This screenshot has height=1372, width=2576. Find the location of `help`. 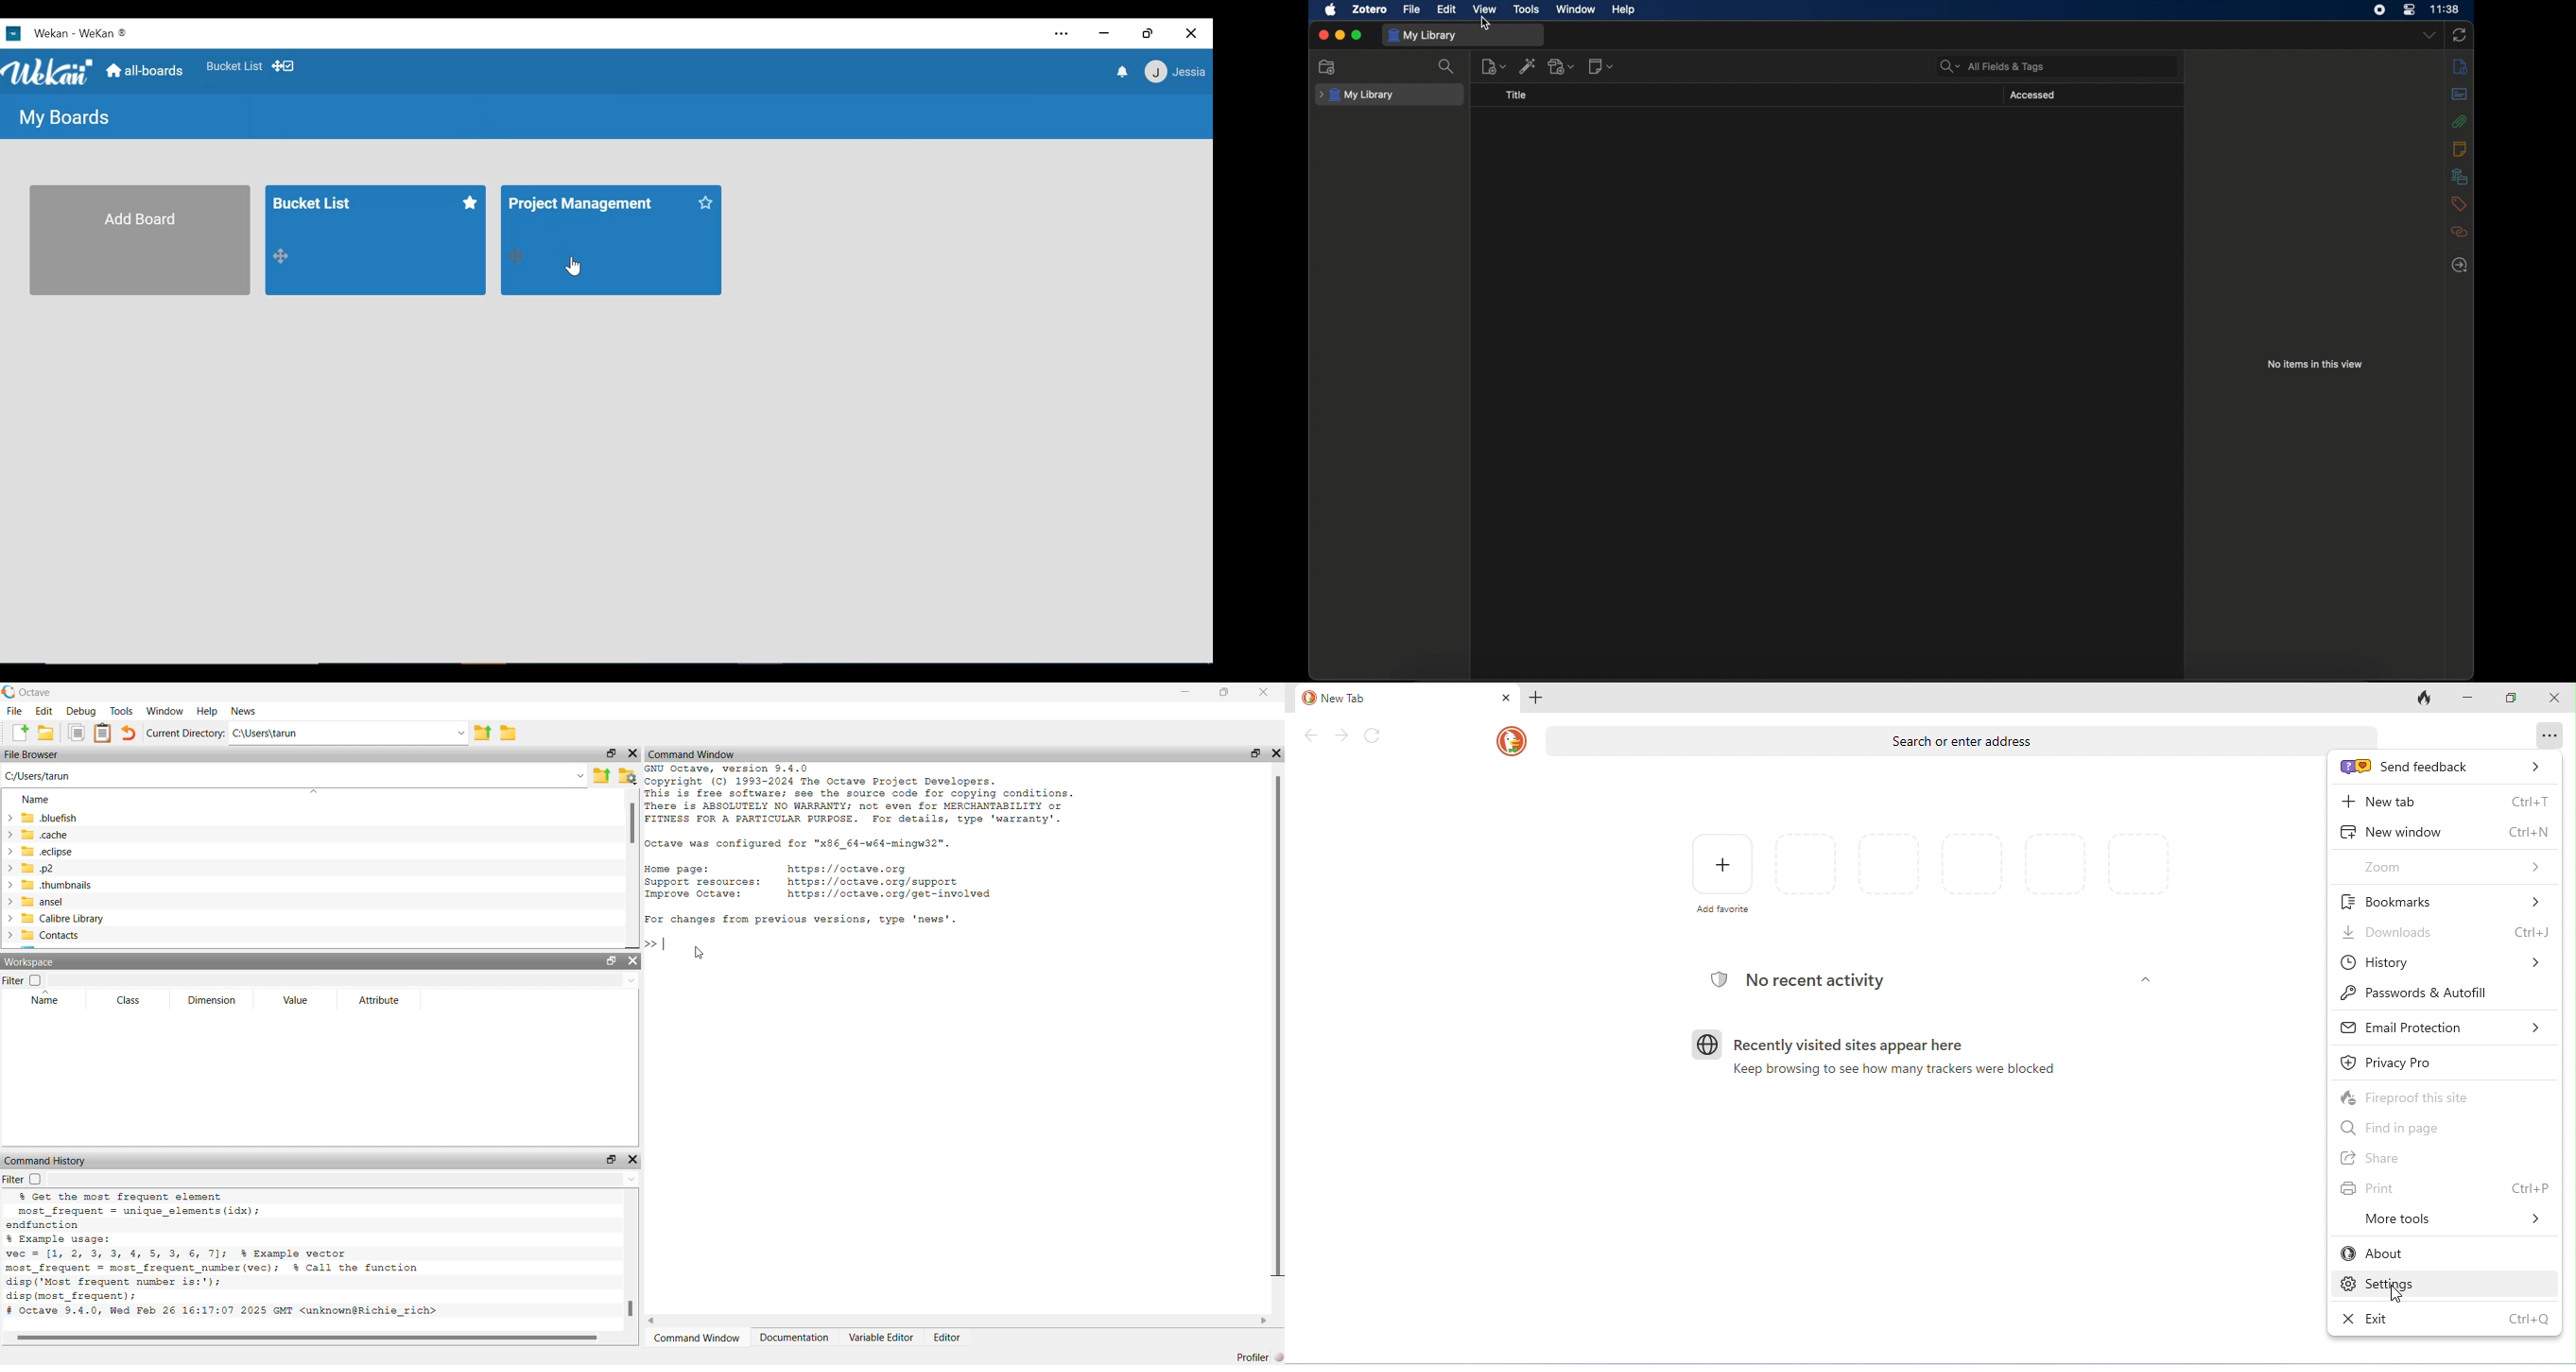

help is located at coordinates (1625, 10).